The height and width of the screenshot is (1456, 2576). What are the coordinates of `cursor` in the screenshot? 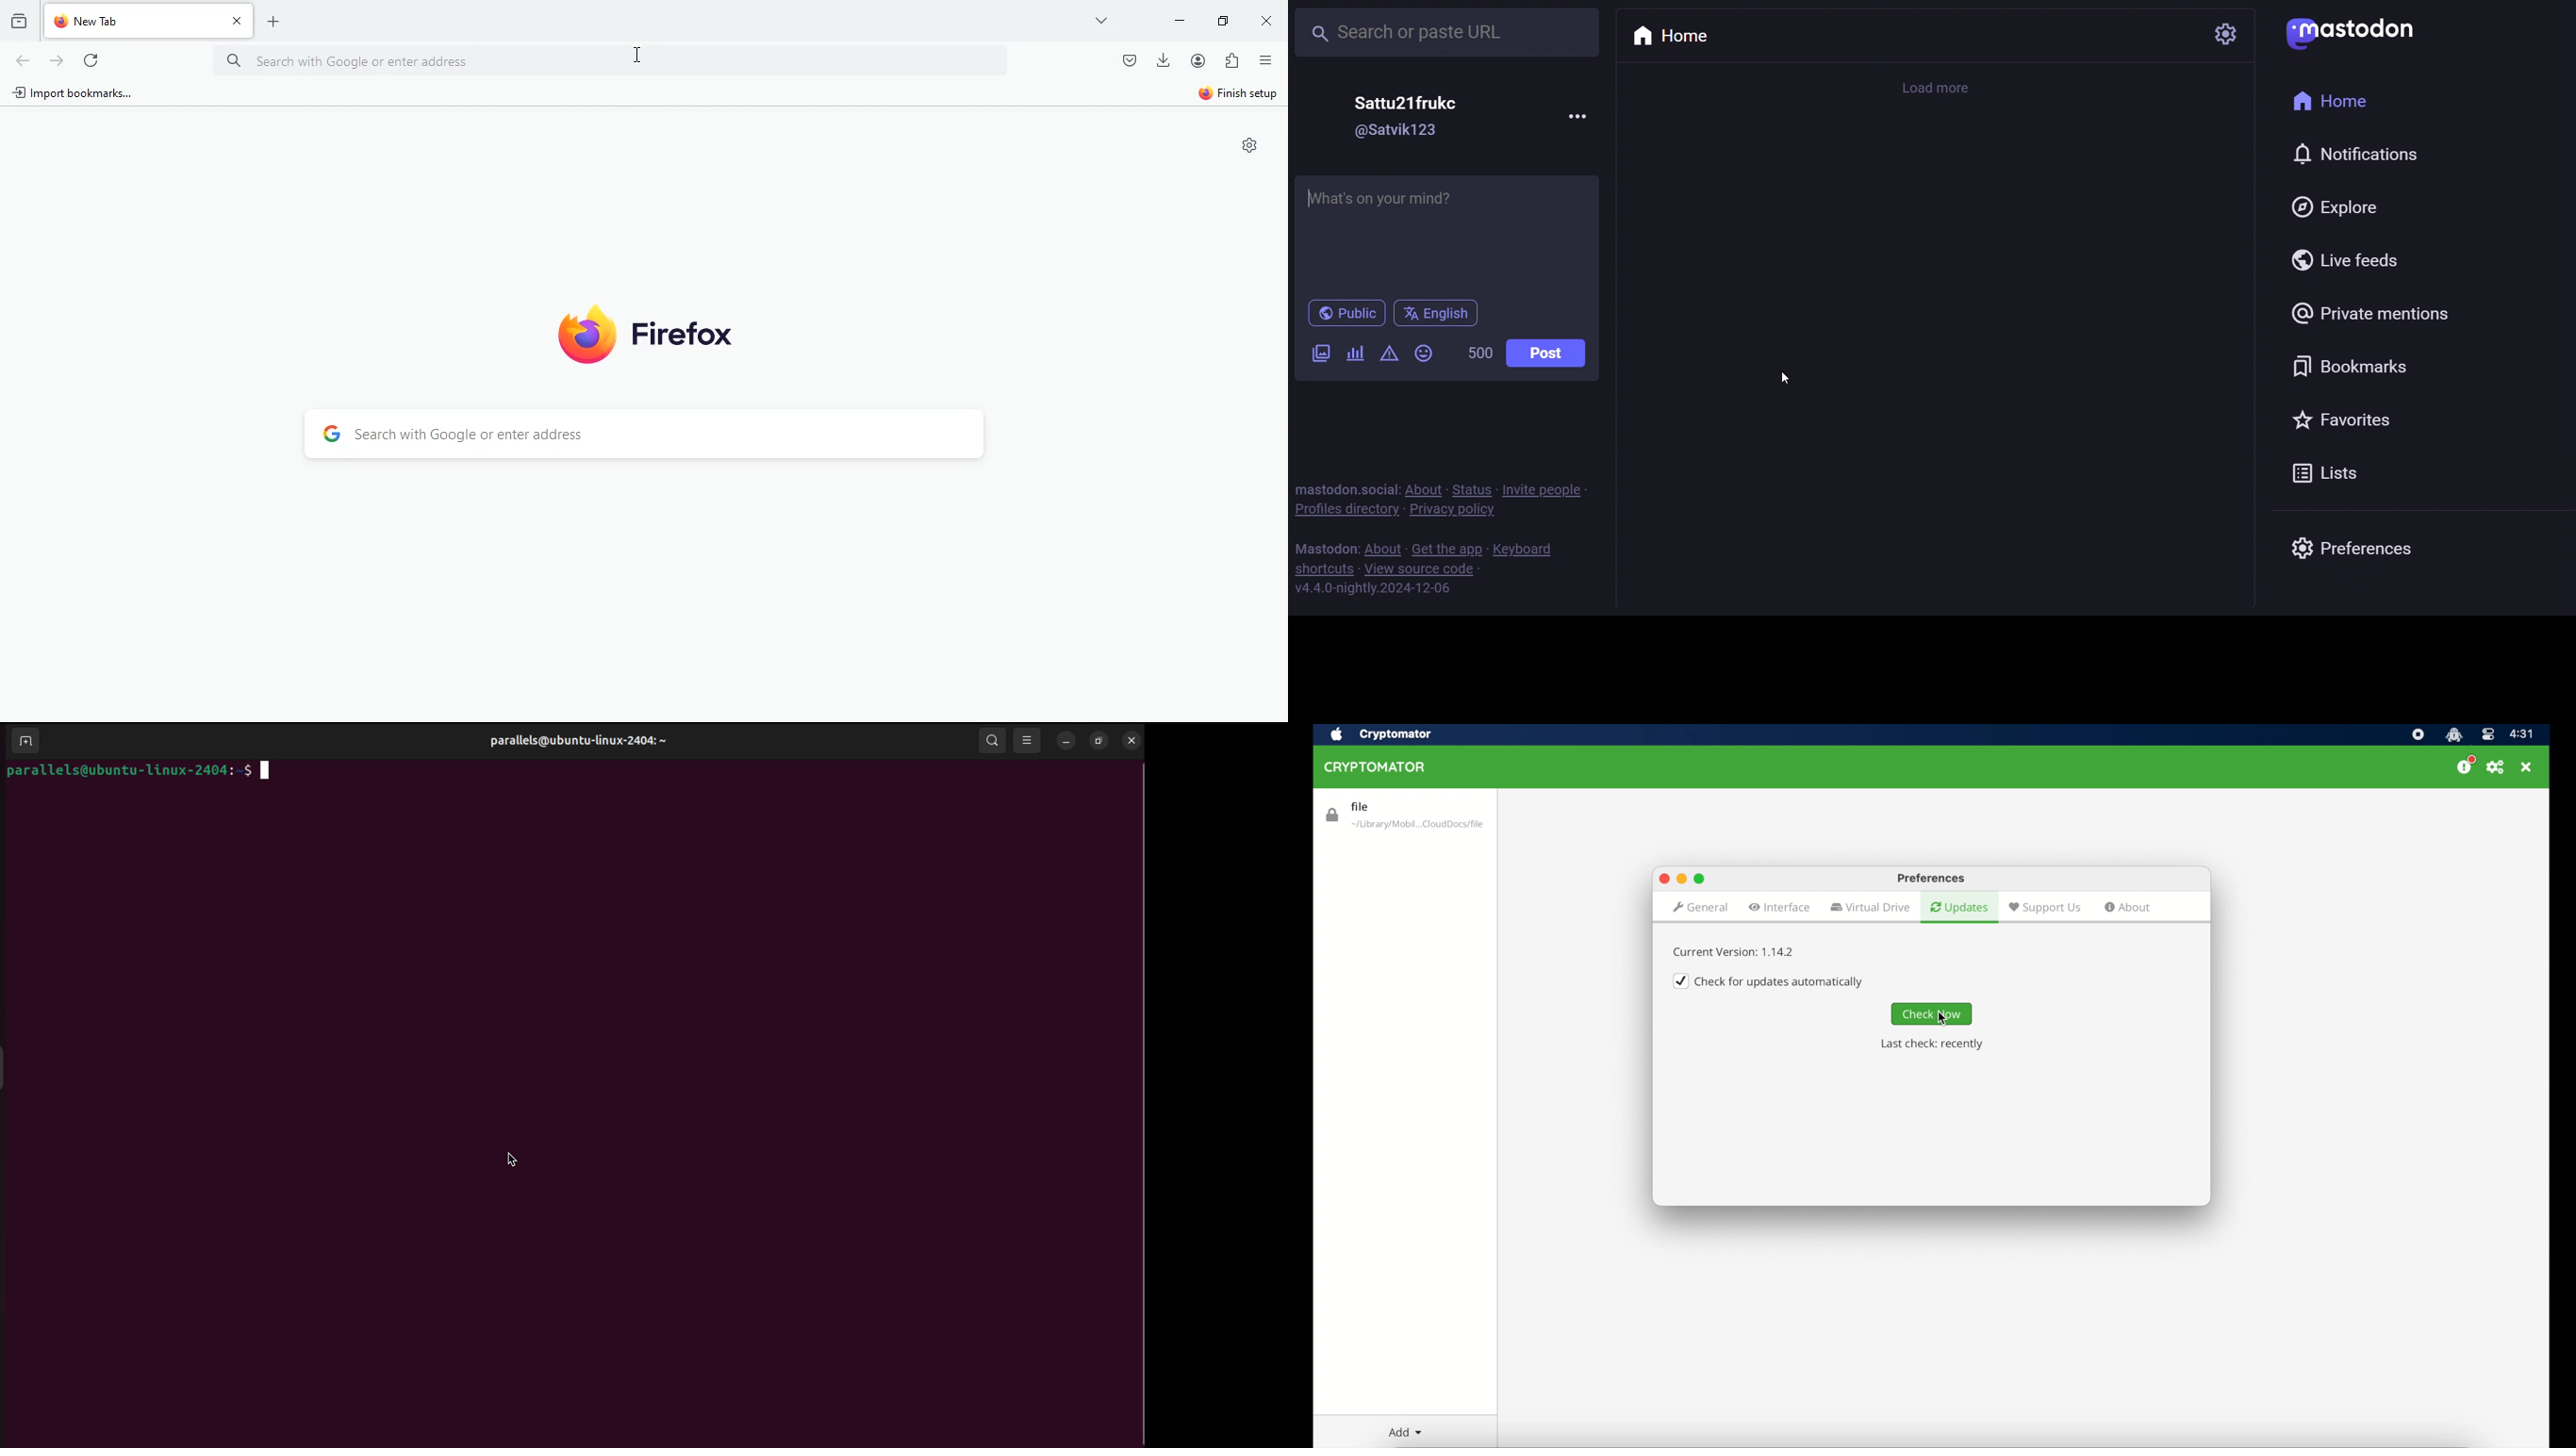 It's located at (1788, 380).